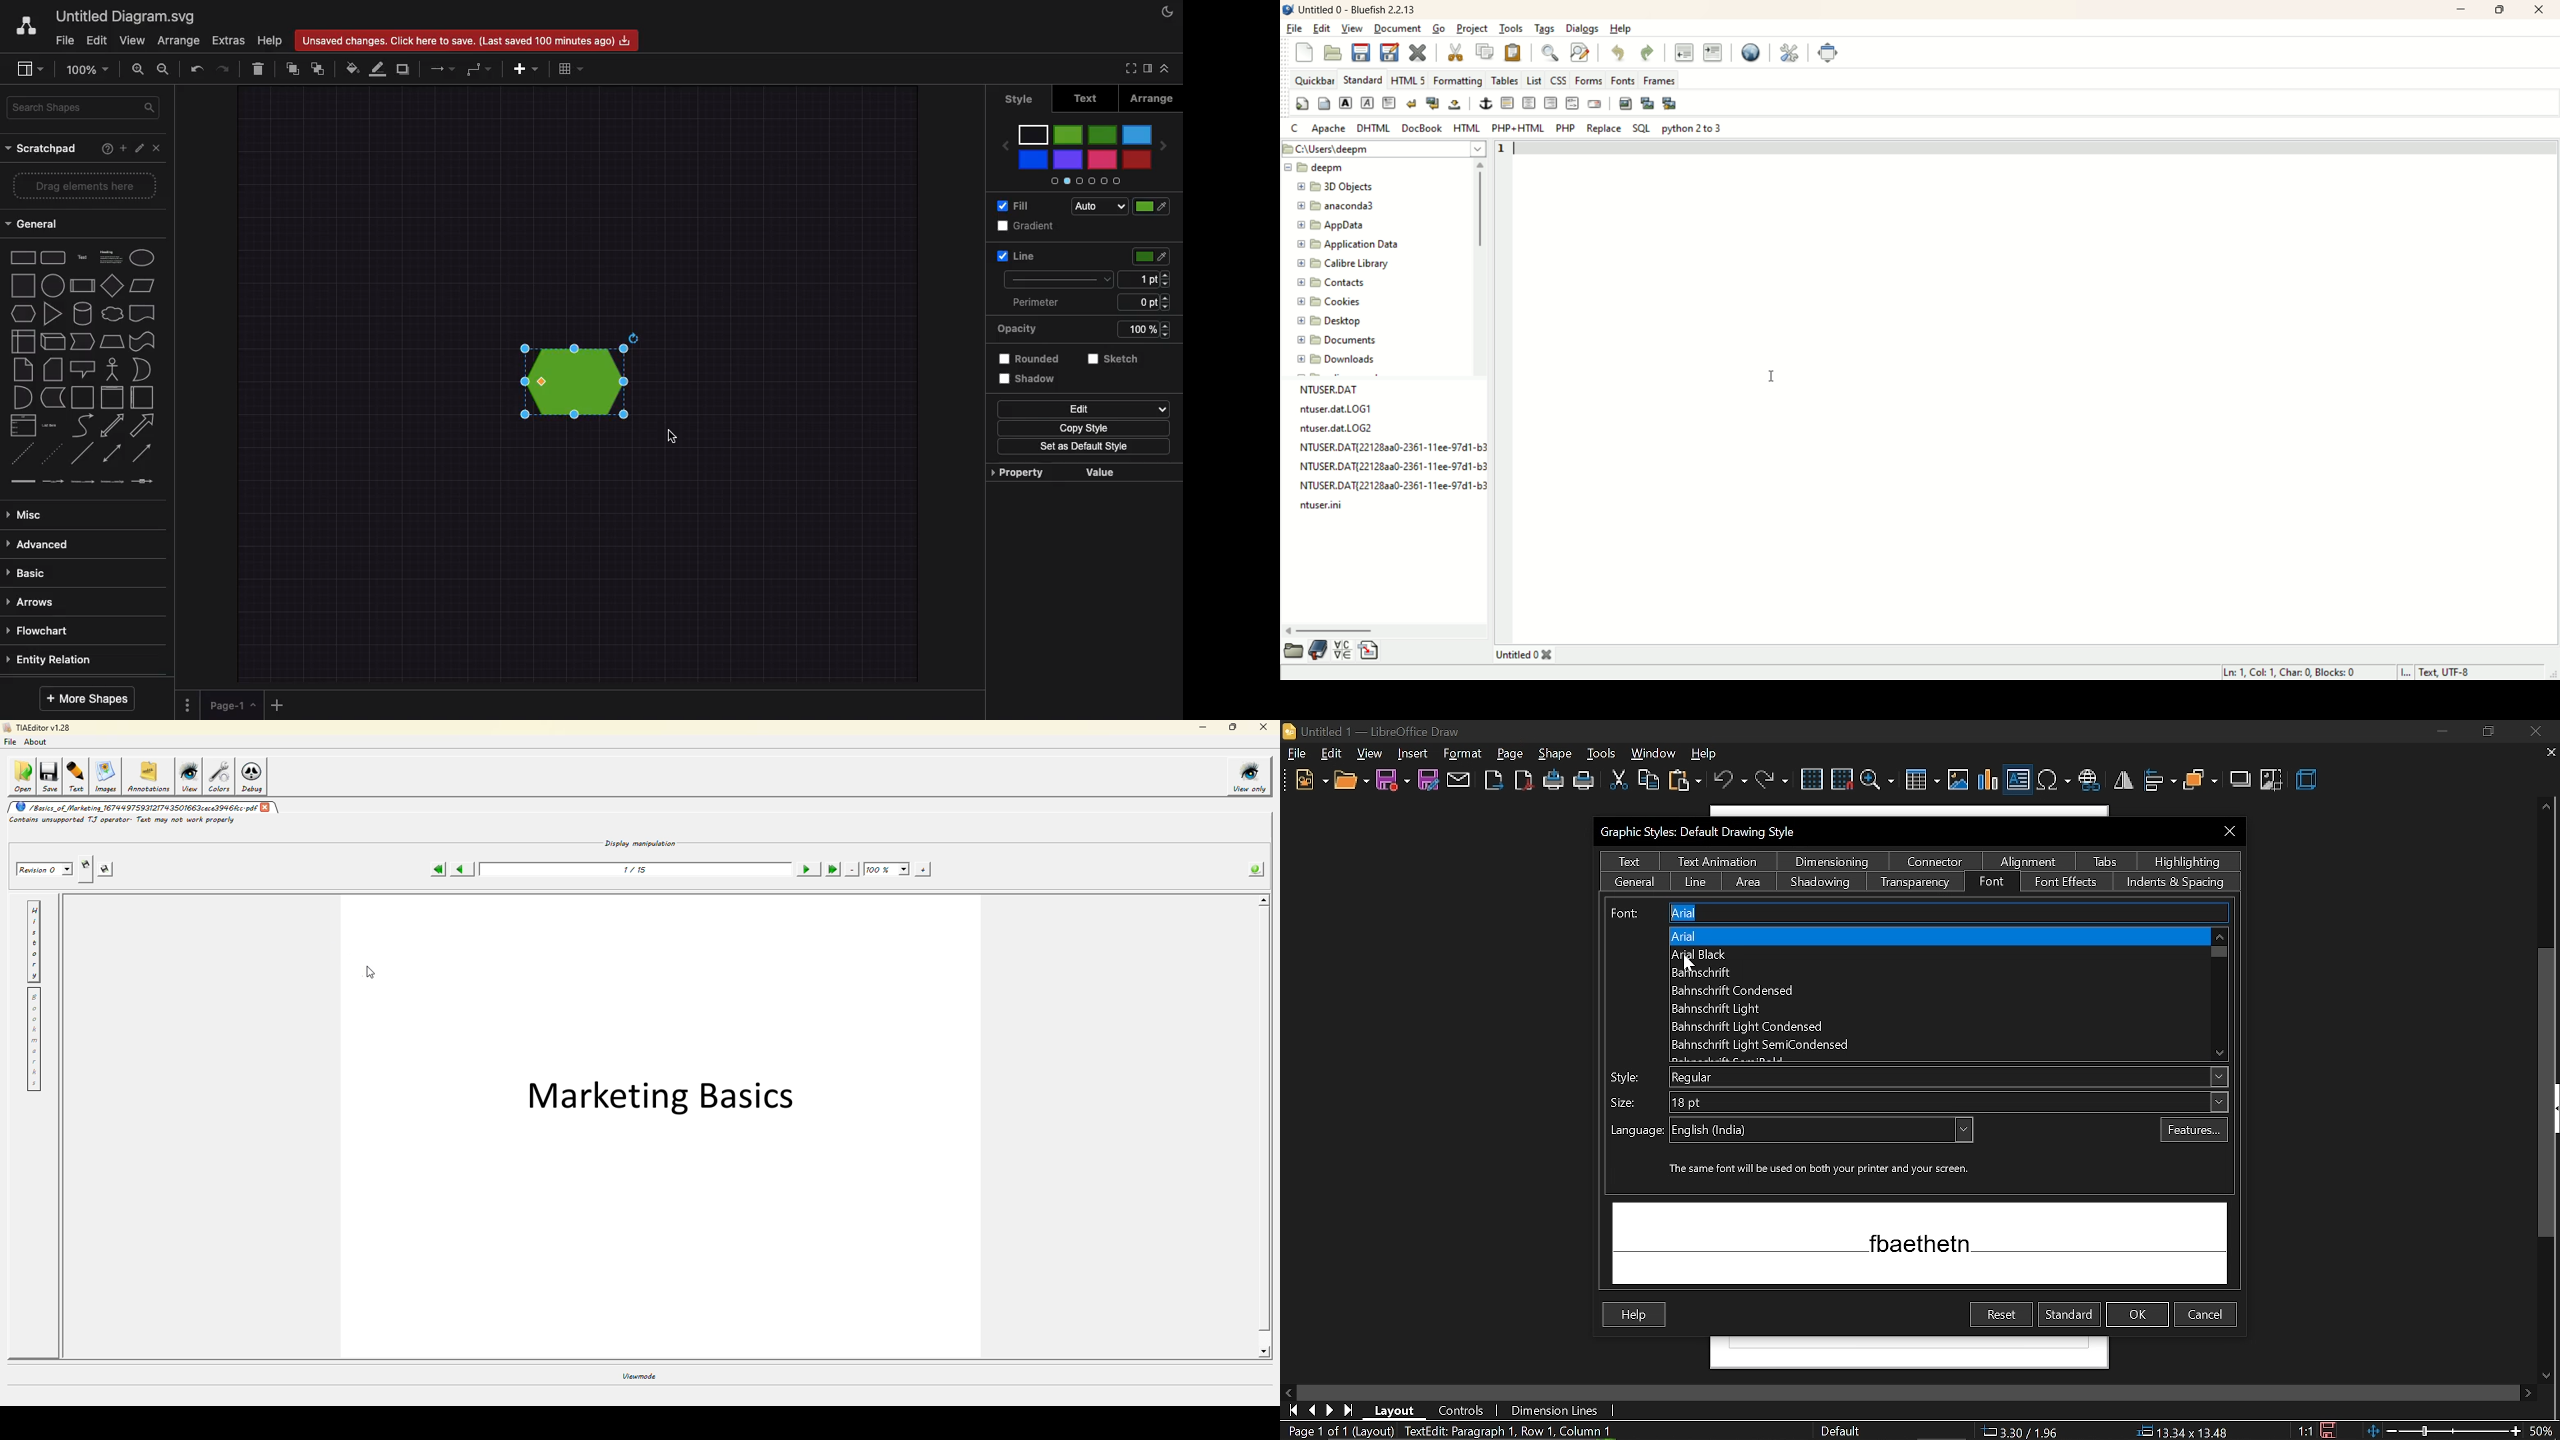 This screenshot has height=1456, width=2576. I want to click on Arrows, so click(34, 601).